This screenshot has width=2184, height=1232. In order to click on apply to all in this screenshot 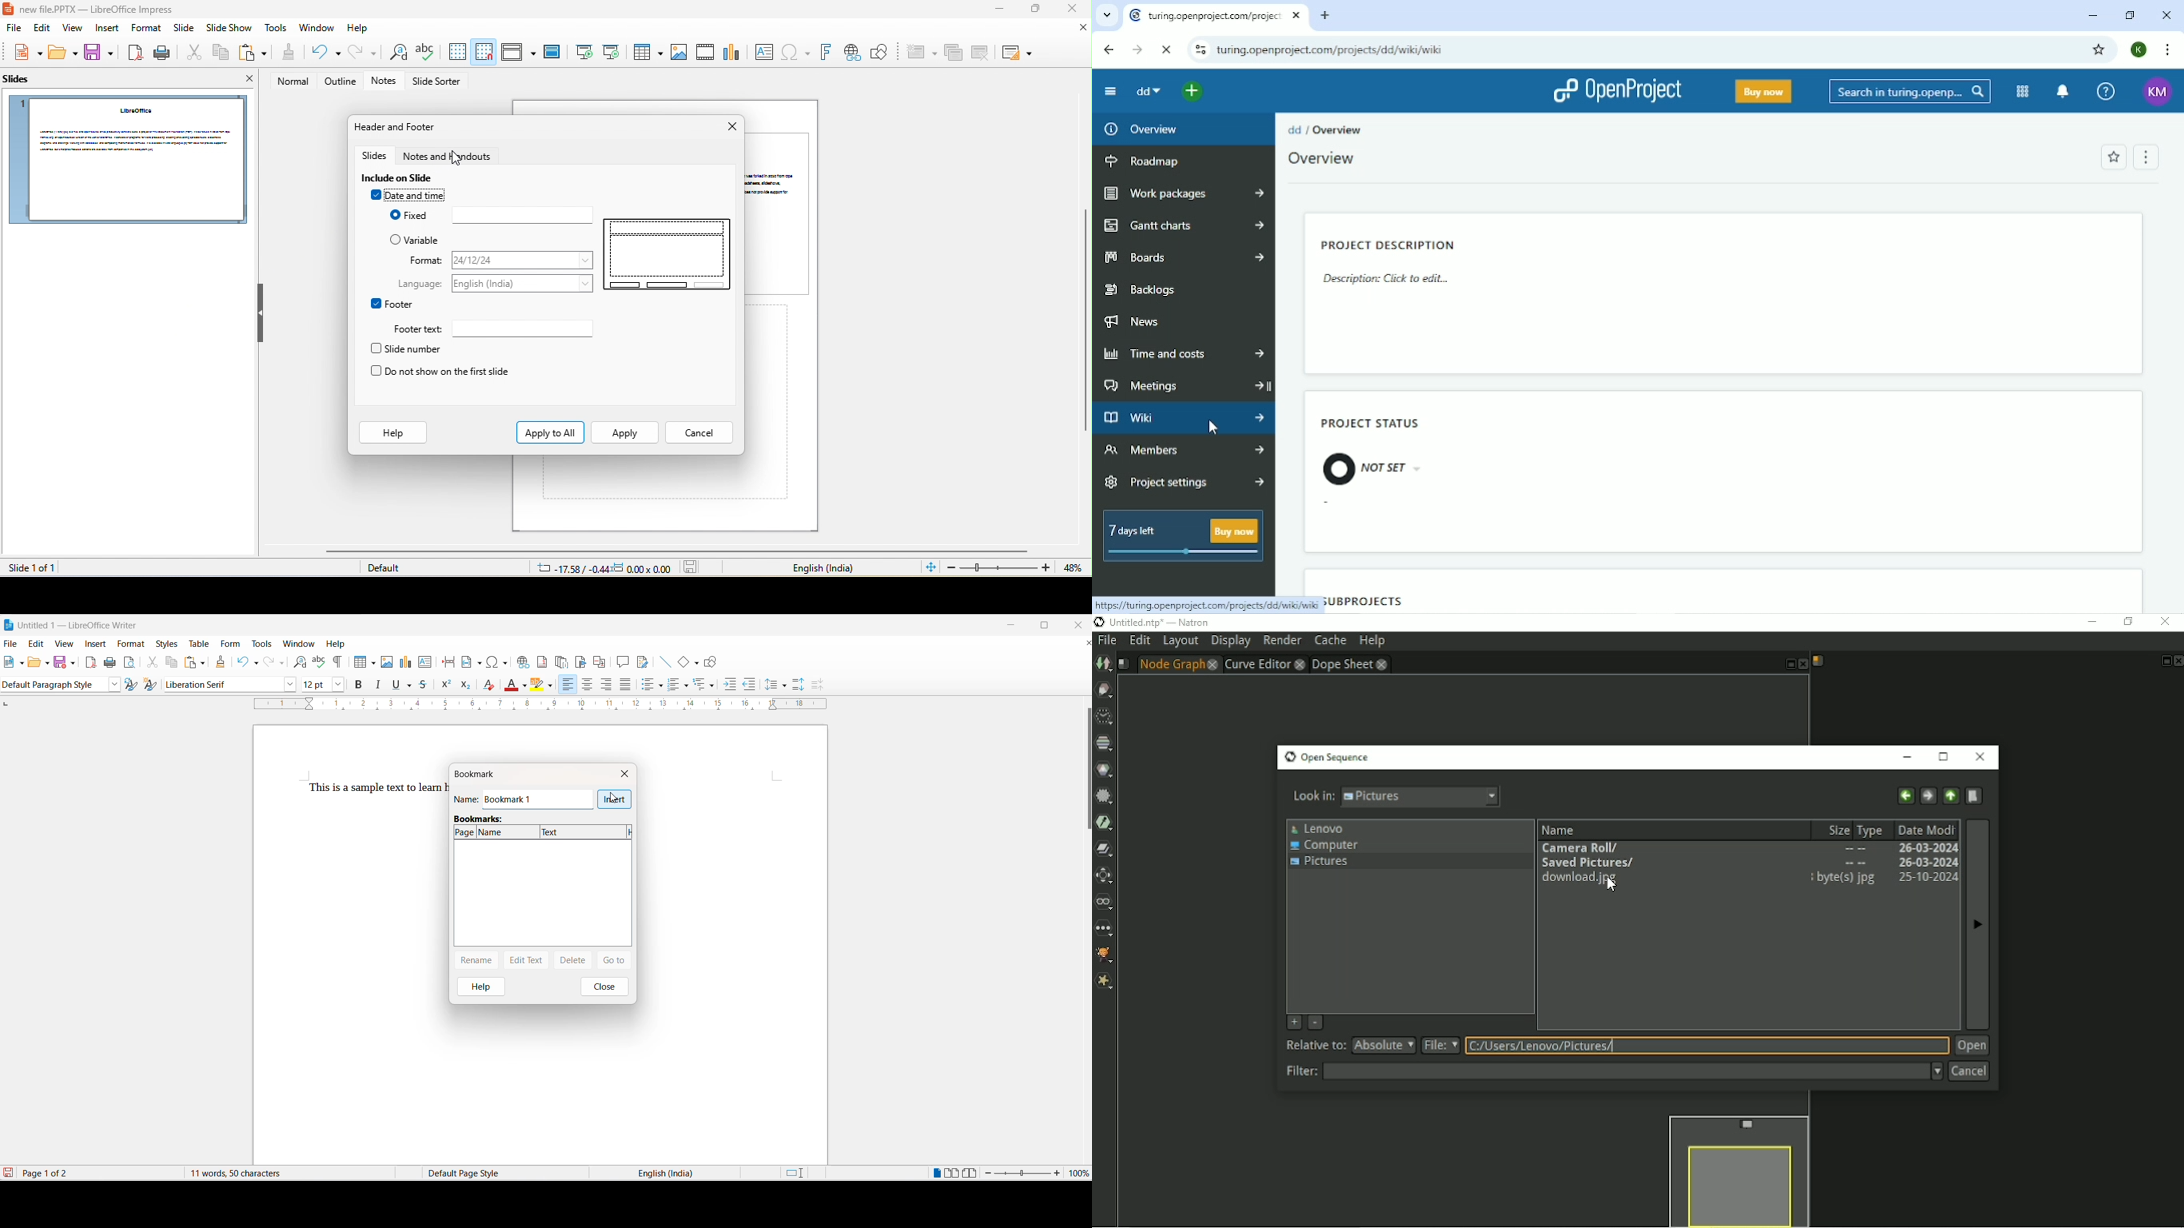, I will do `click(550, 432)`.